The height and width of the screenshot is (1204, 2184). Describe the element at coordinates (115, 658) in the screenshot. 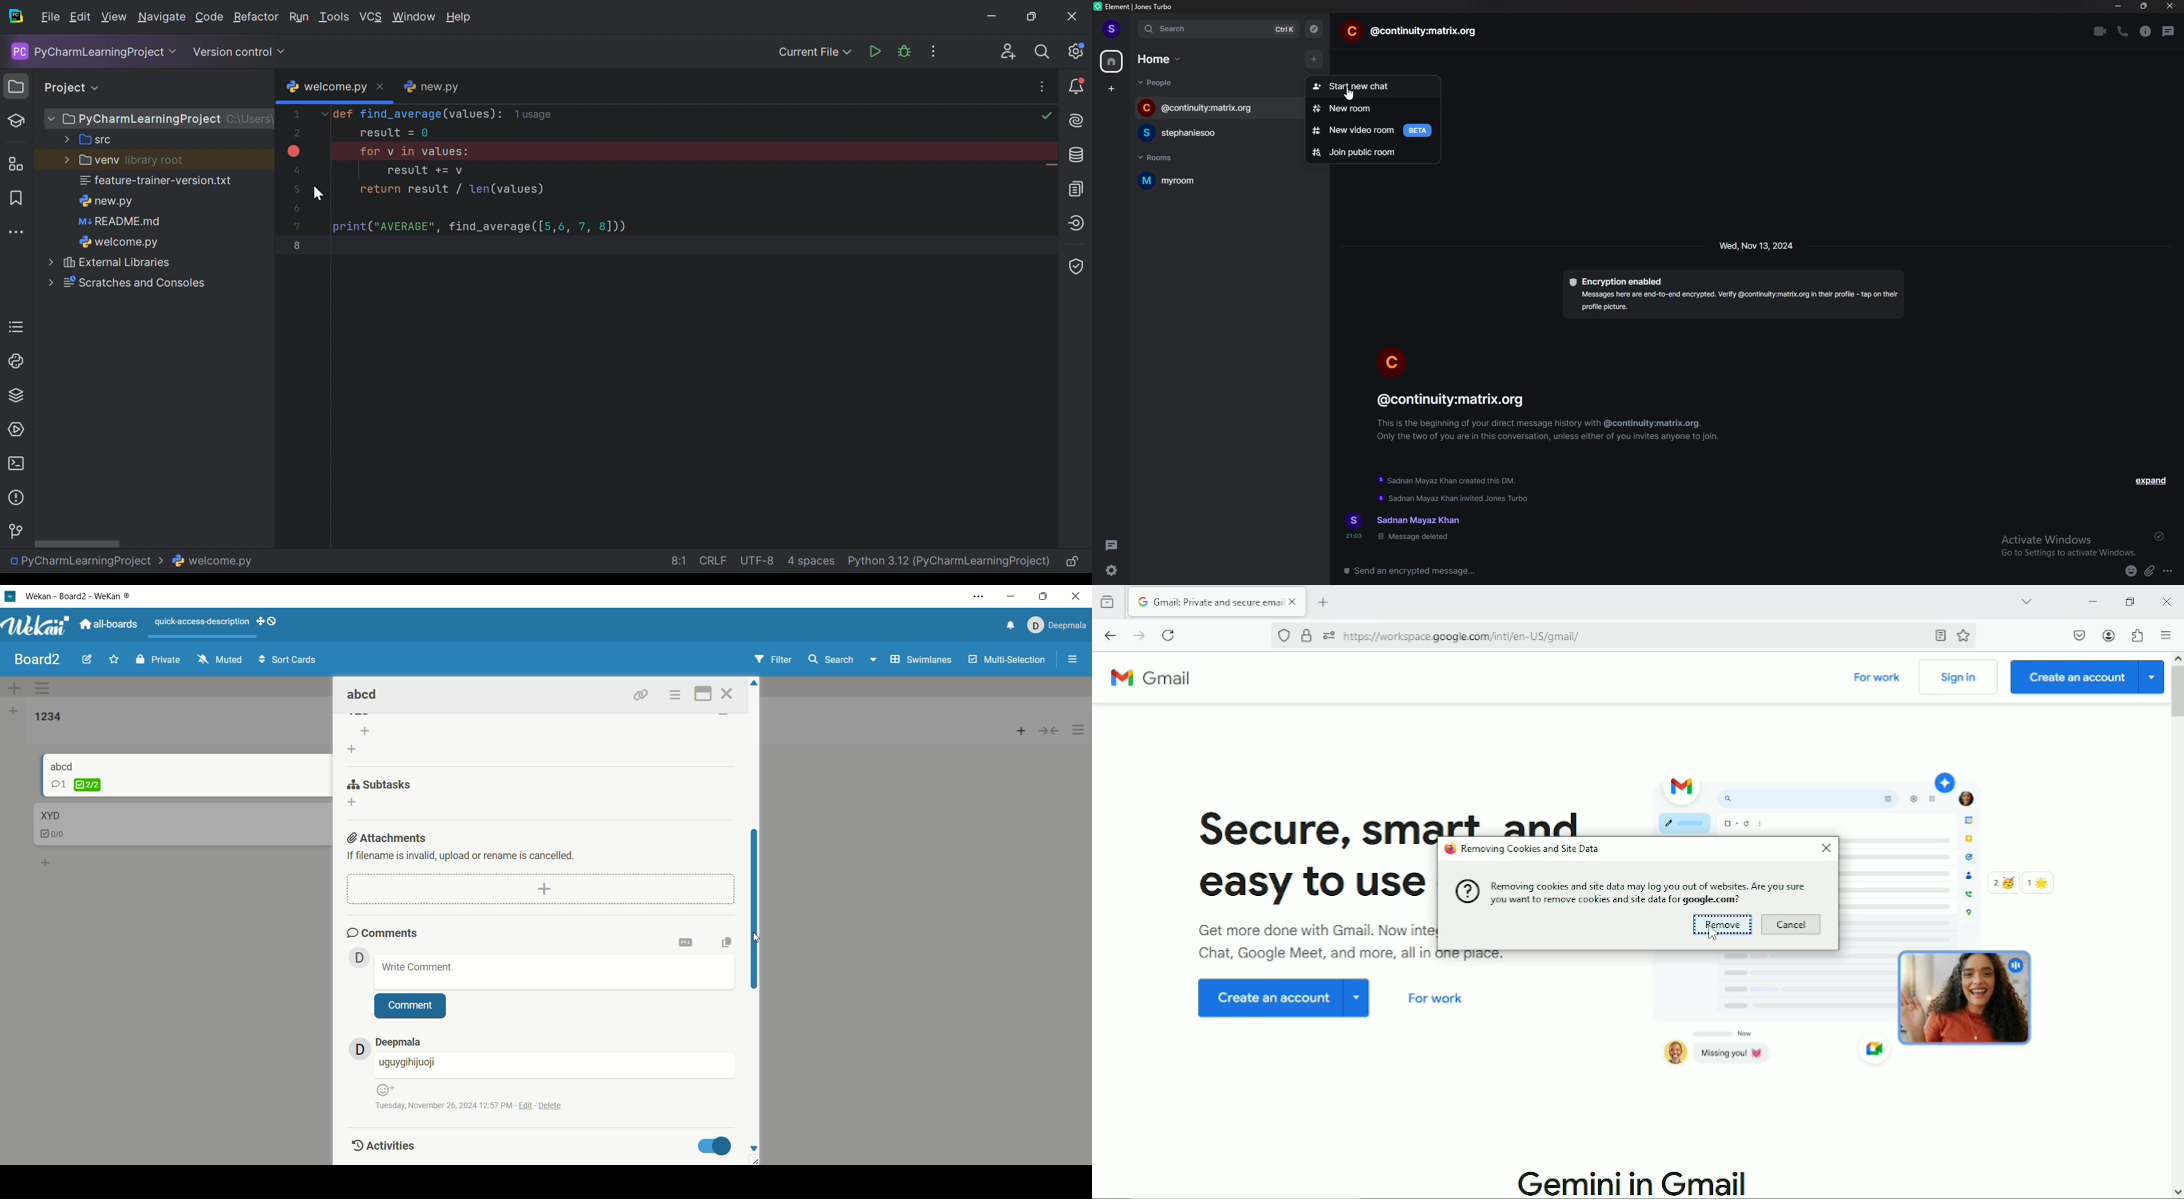

I see `favorite` at that location.